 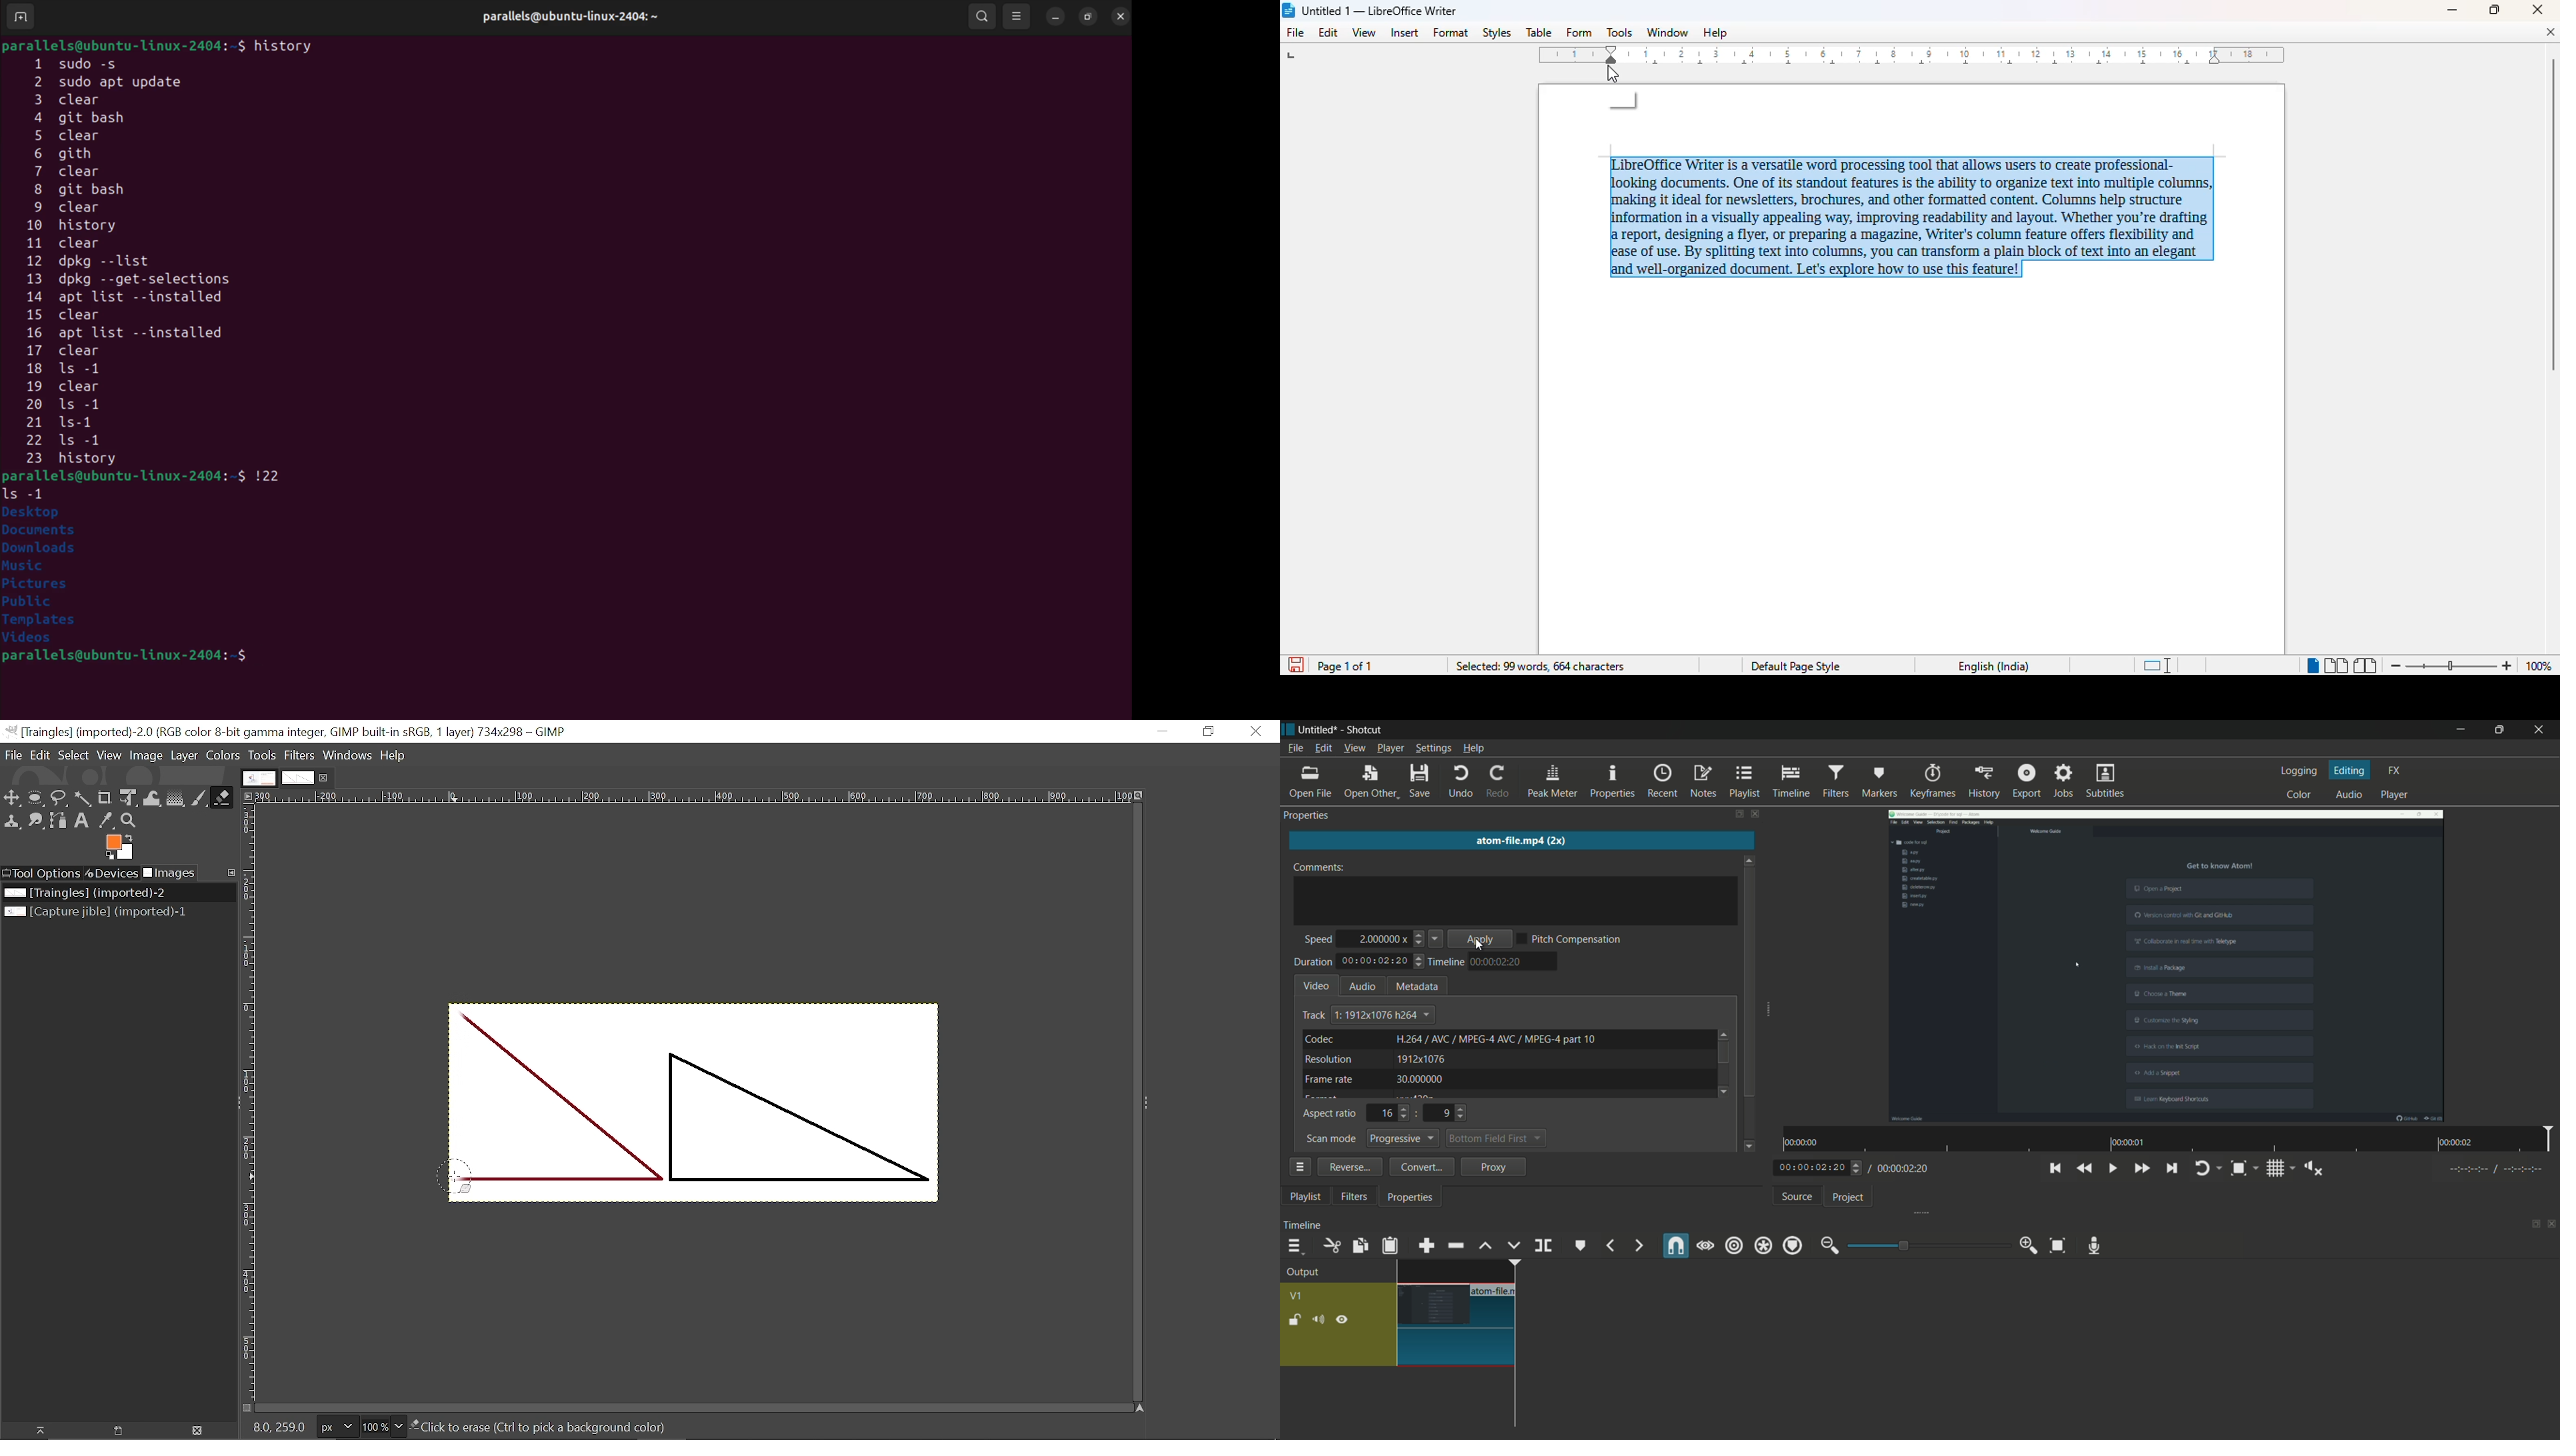 I want to click on export, so click(x=2027, y=781).